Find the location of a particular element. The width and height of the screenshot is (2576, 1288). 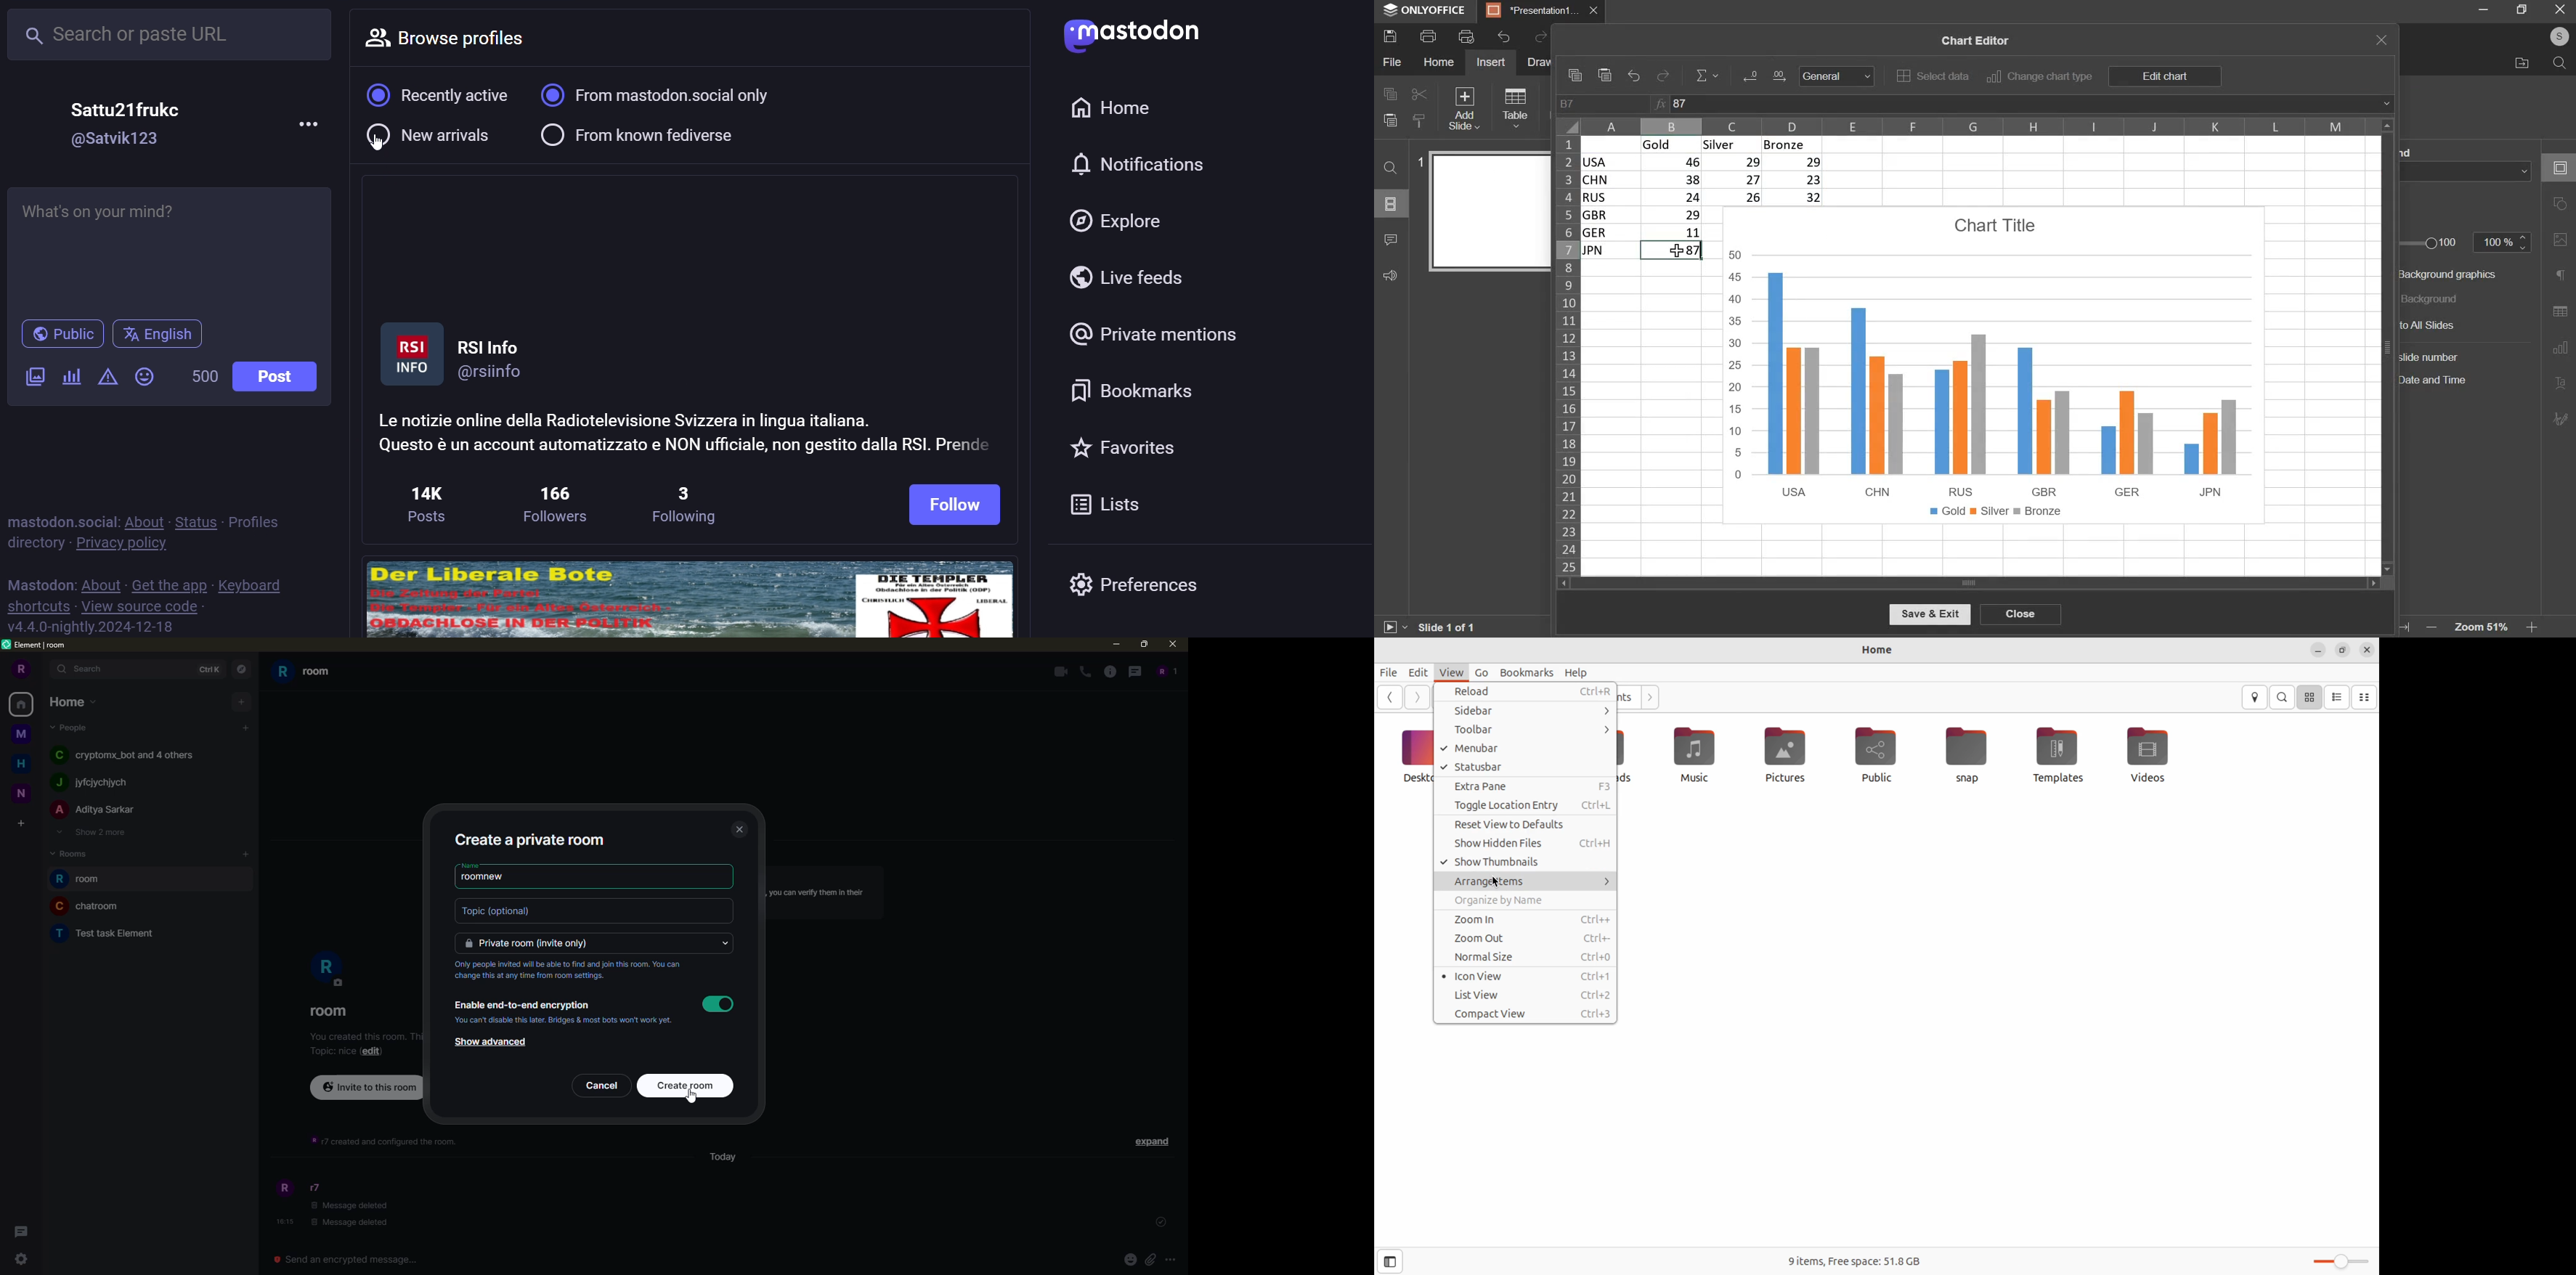

day is located at coordinates (721, 1156).